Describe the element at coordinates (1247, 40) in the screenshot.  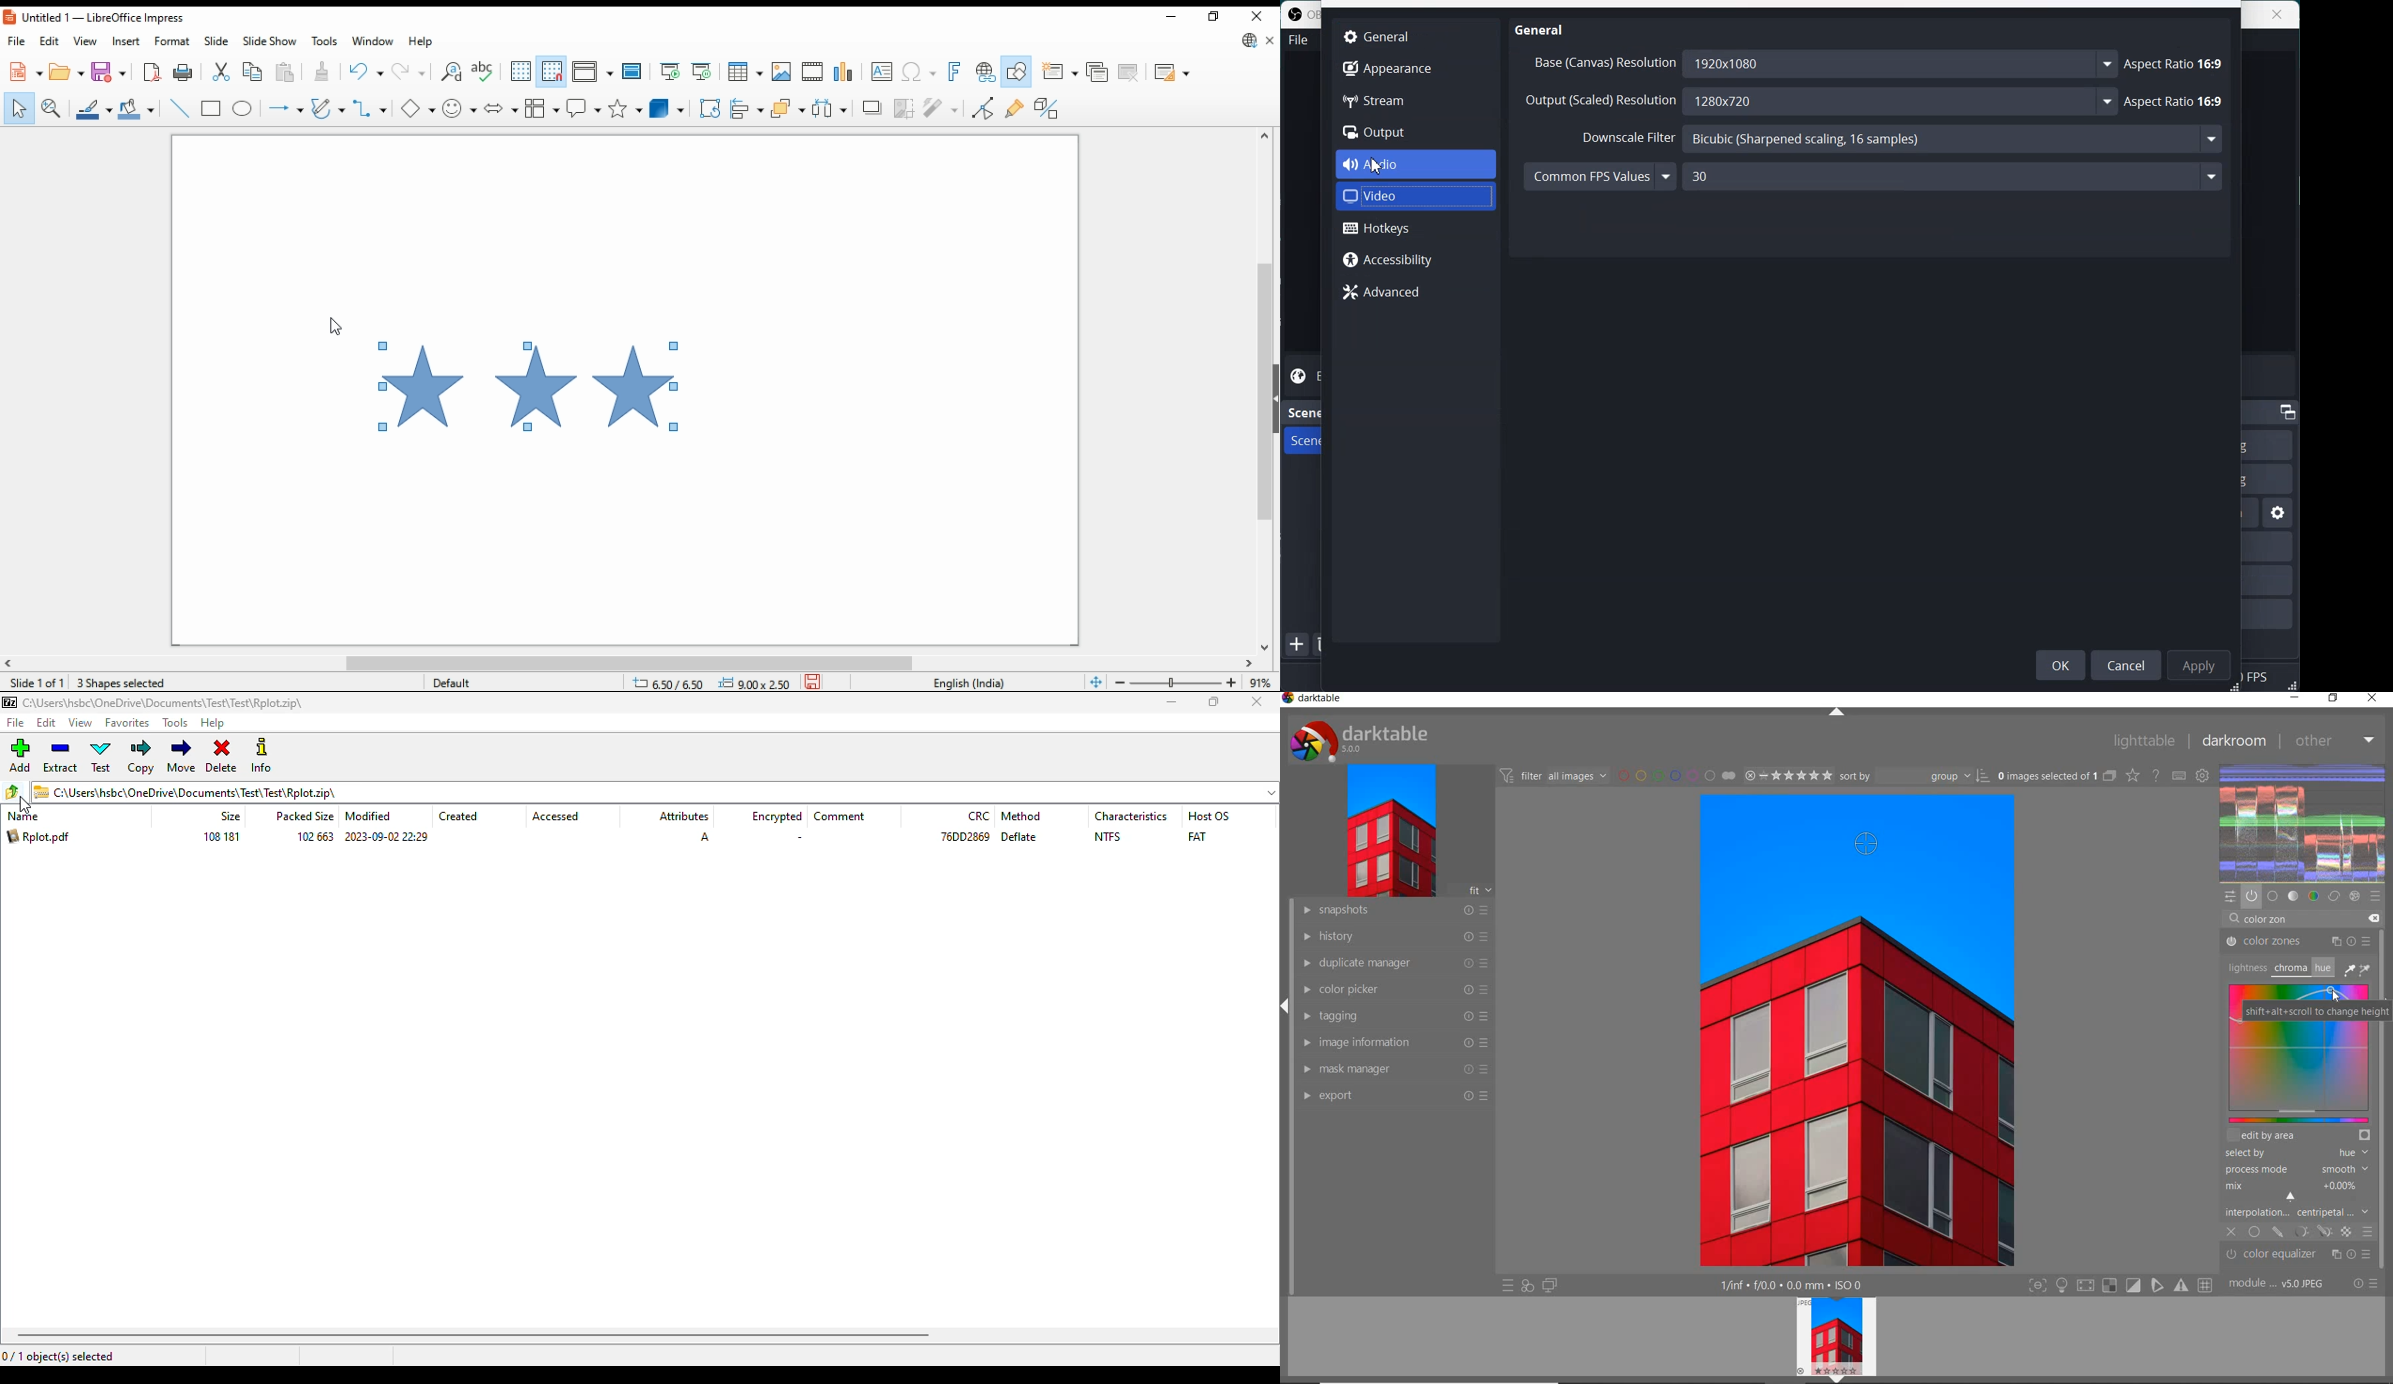
I see `libre office updte` at that location.